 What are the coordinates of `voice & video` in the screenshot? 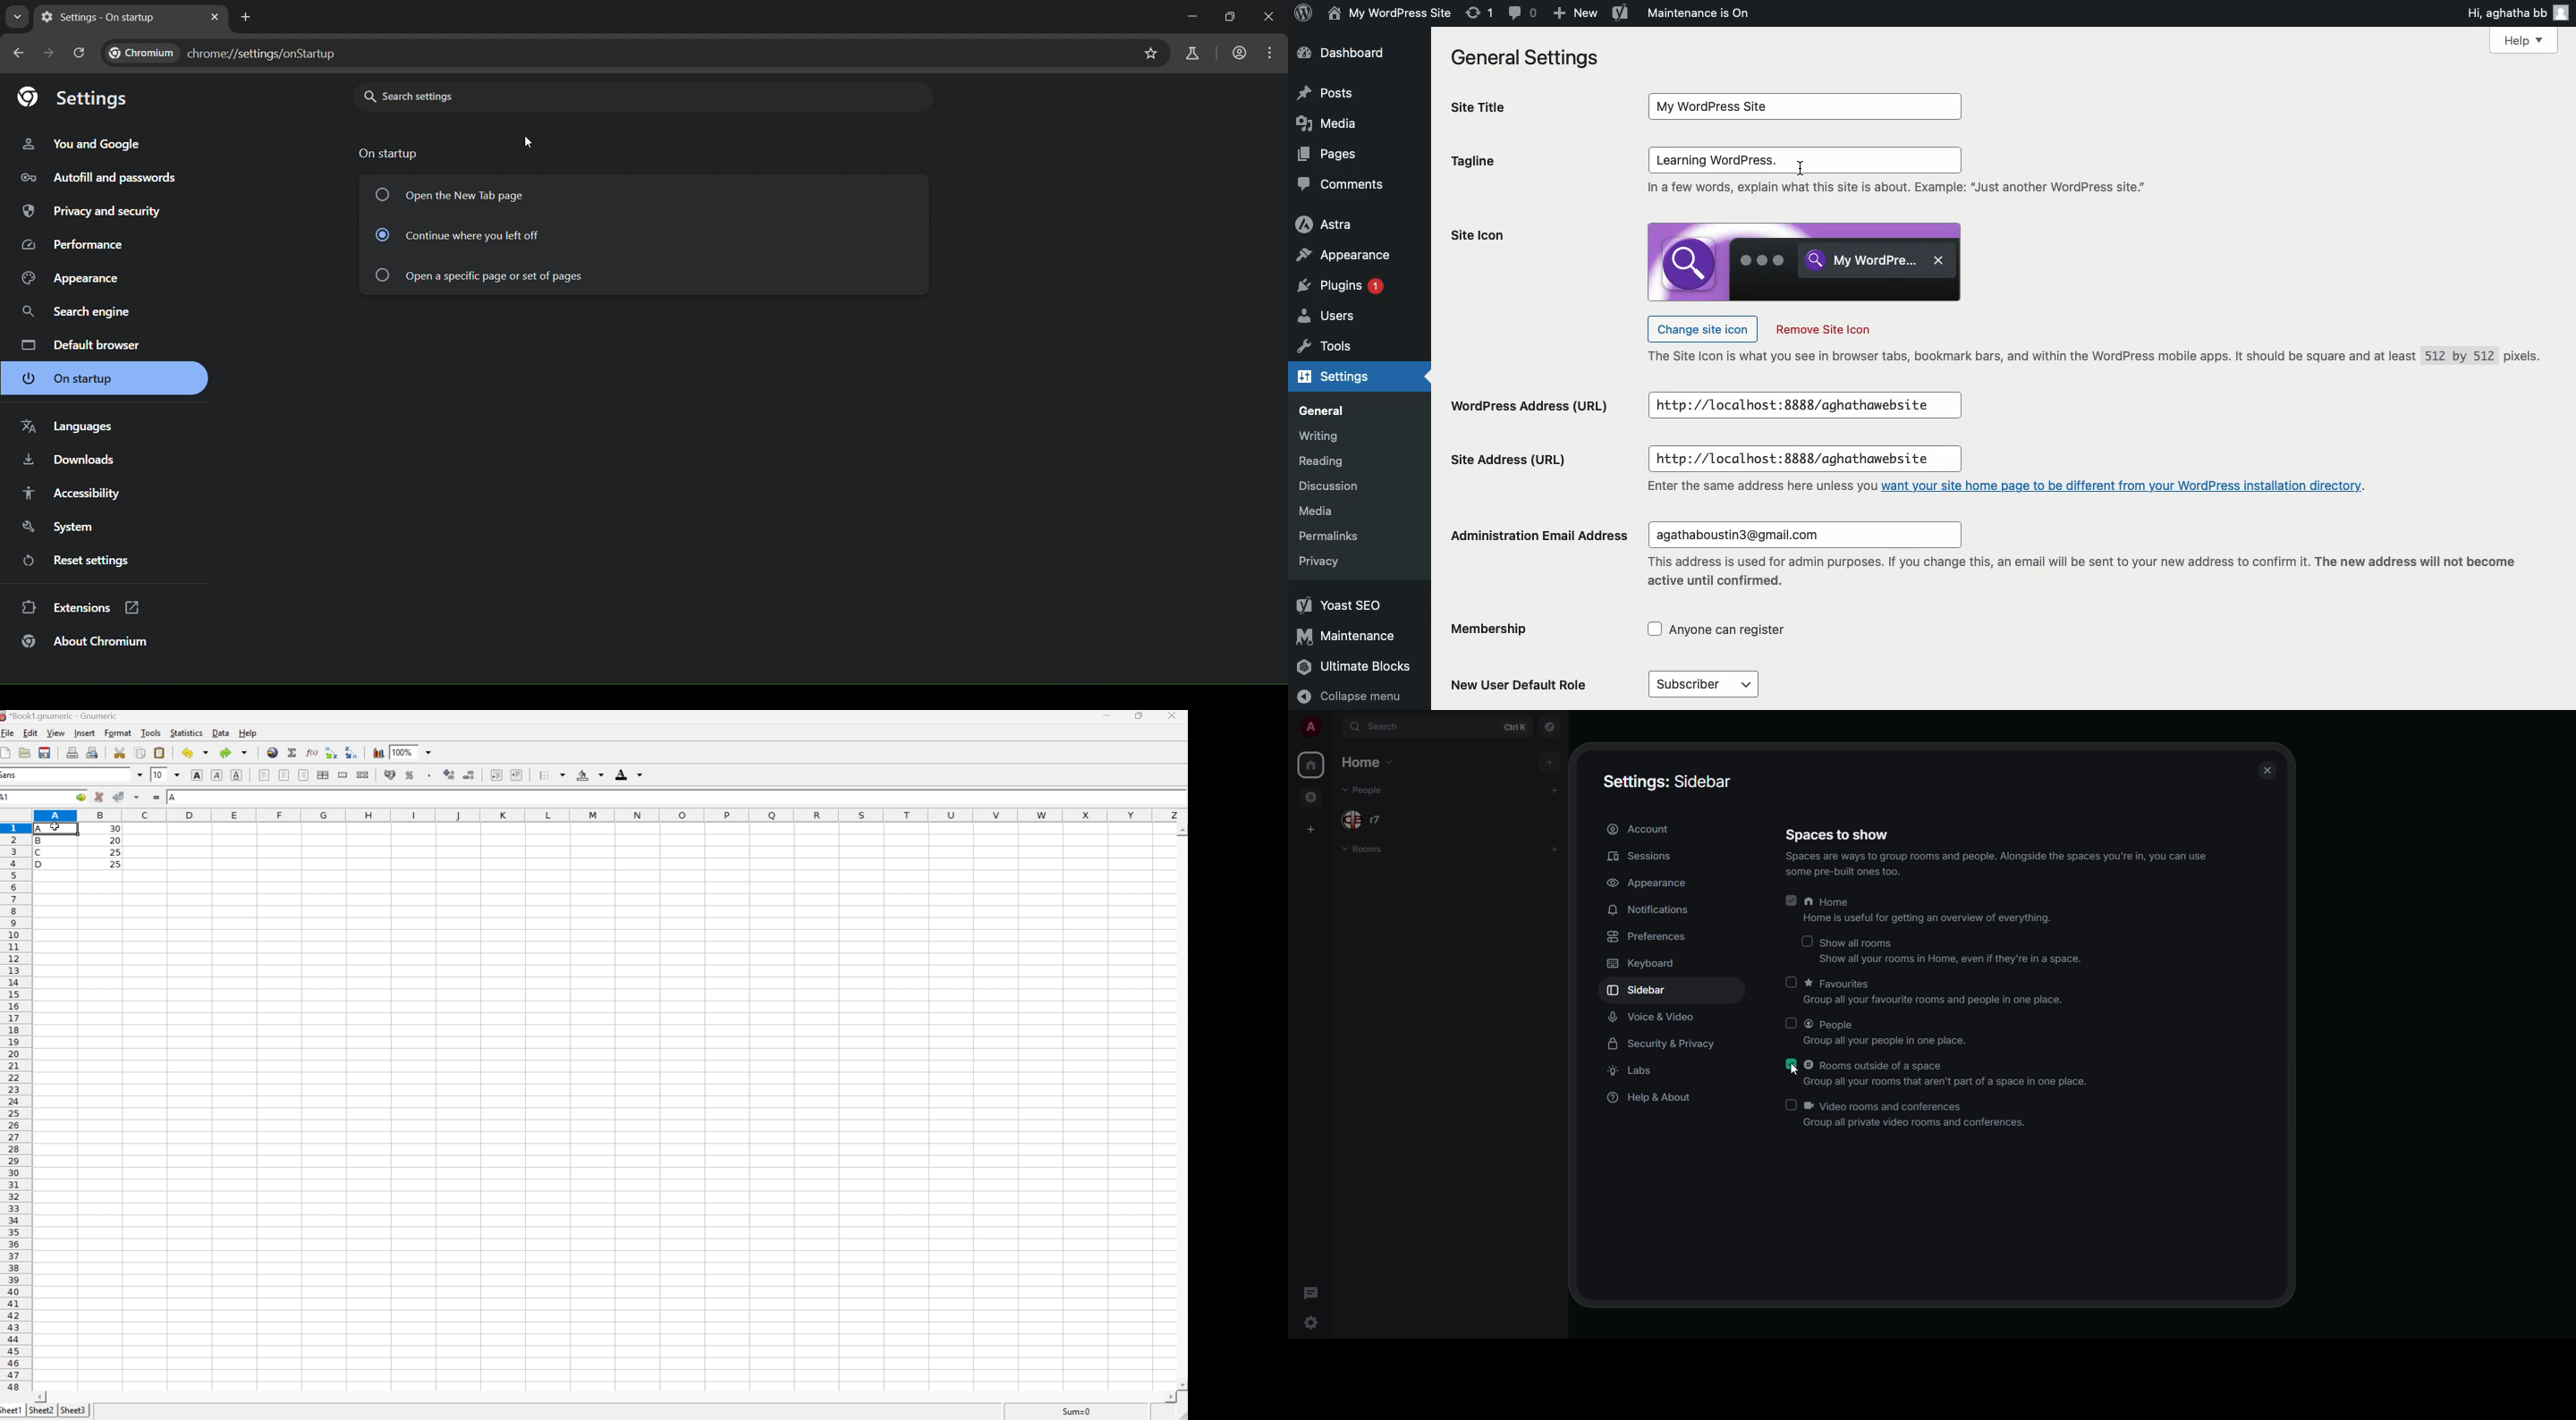 It's located at (1654, 1017).